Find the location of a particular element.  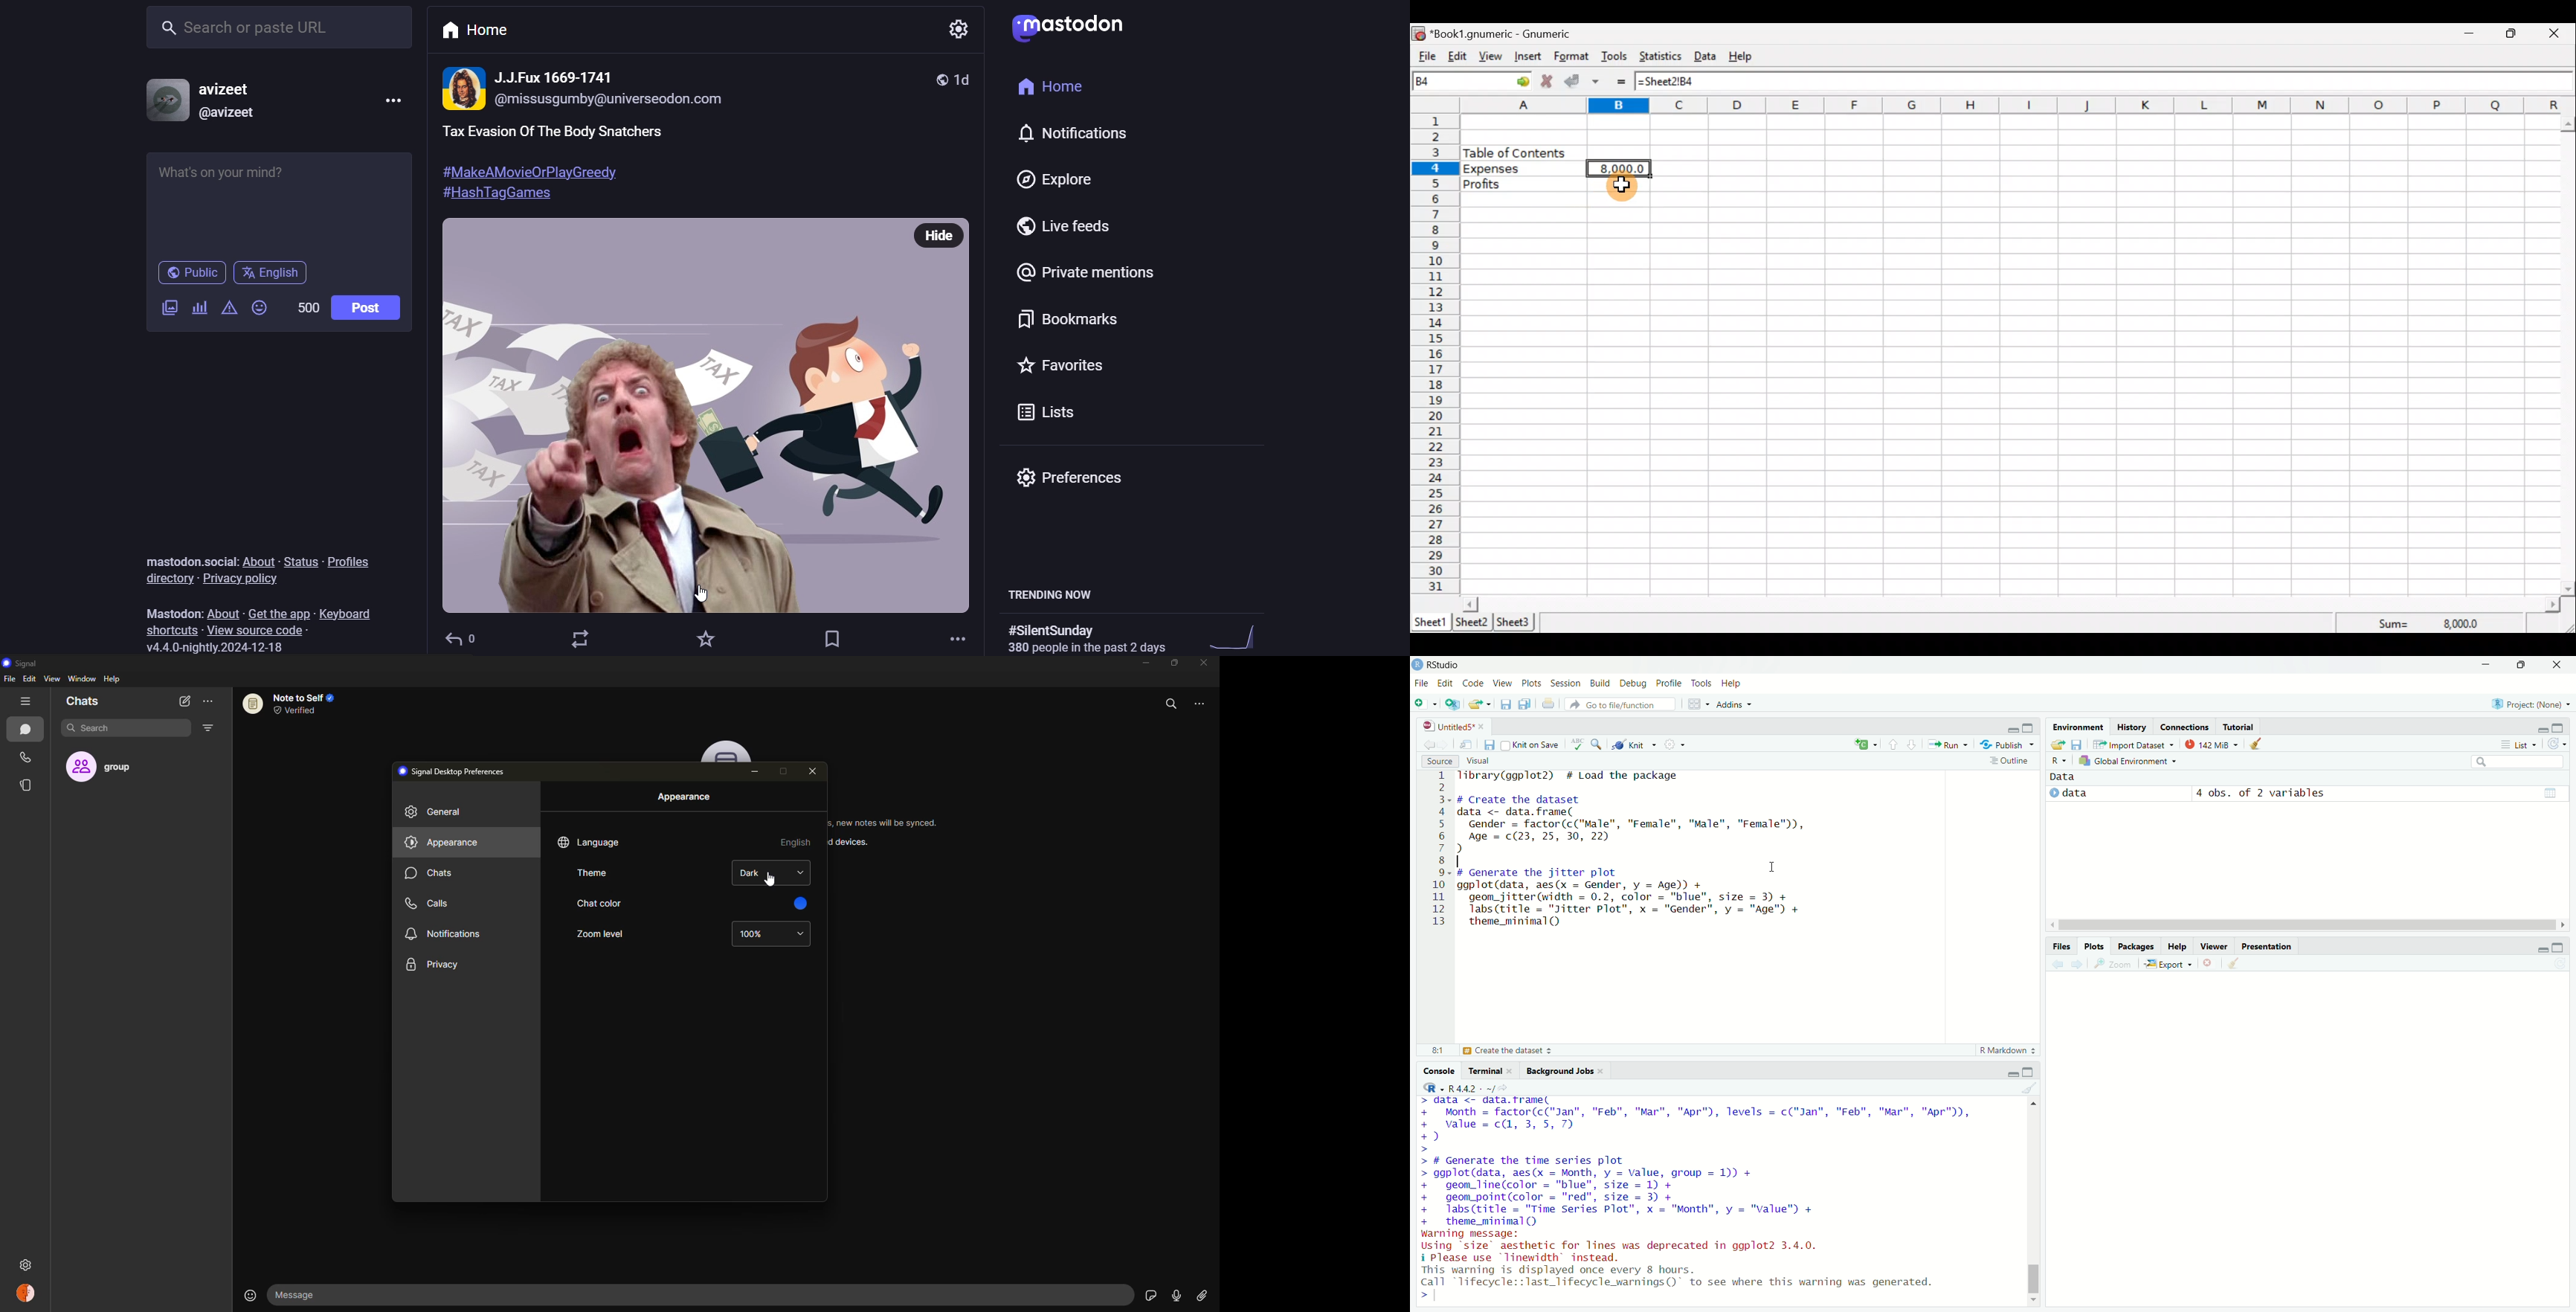

tutorial is located at coordinates (2242, 726).